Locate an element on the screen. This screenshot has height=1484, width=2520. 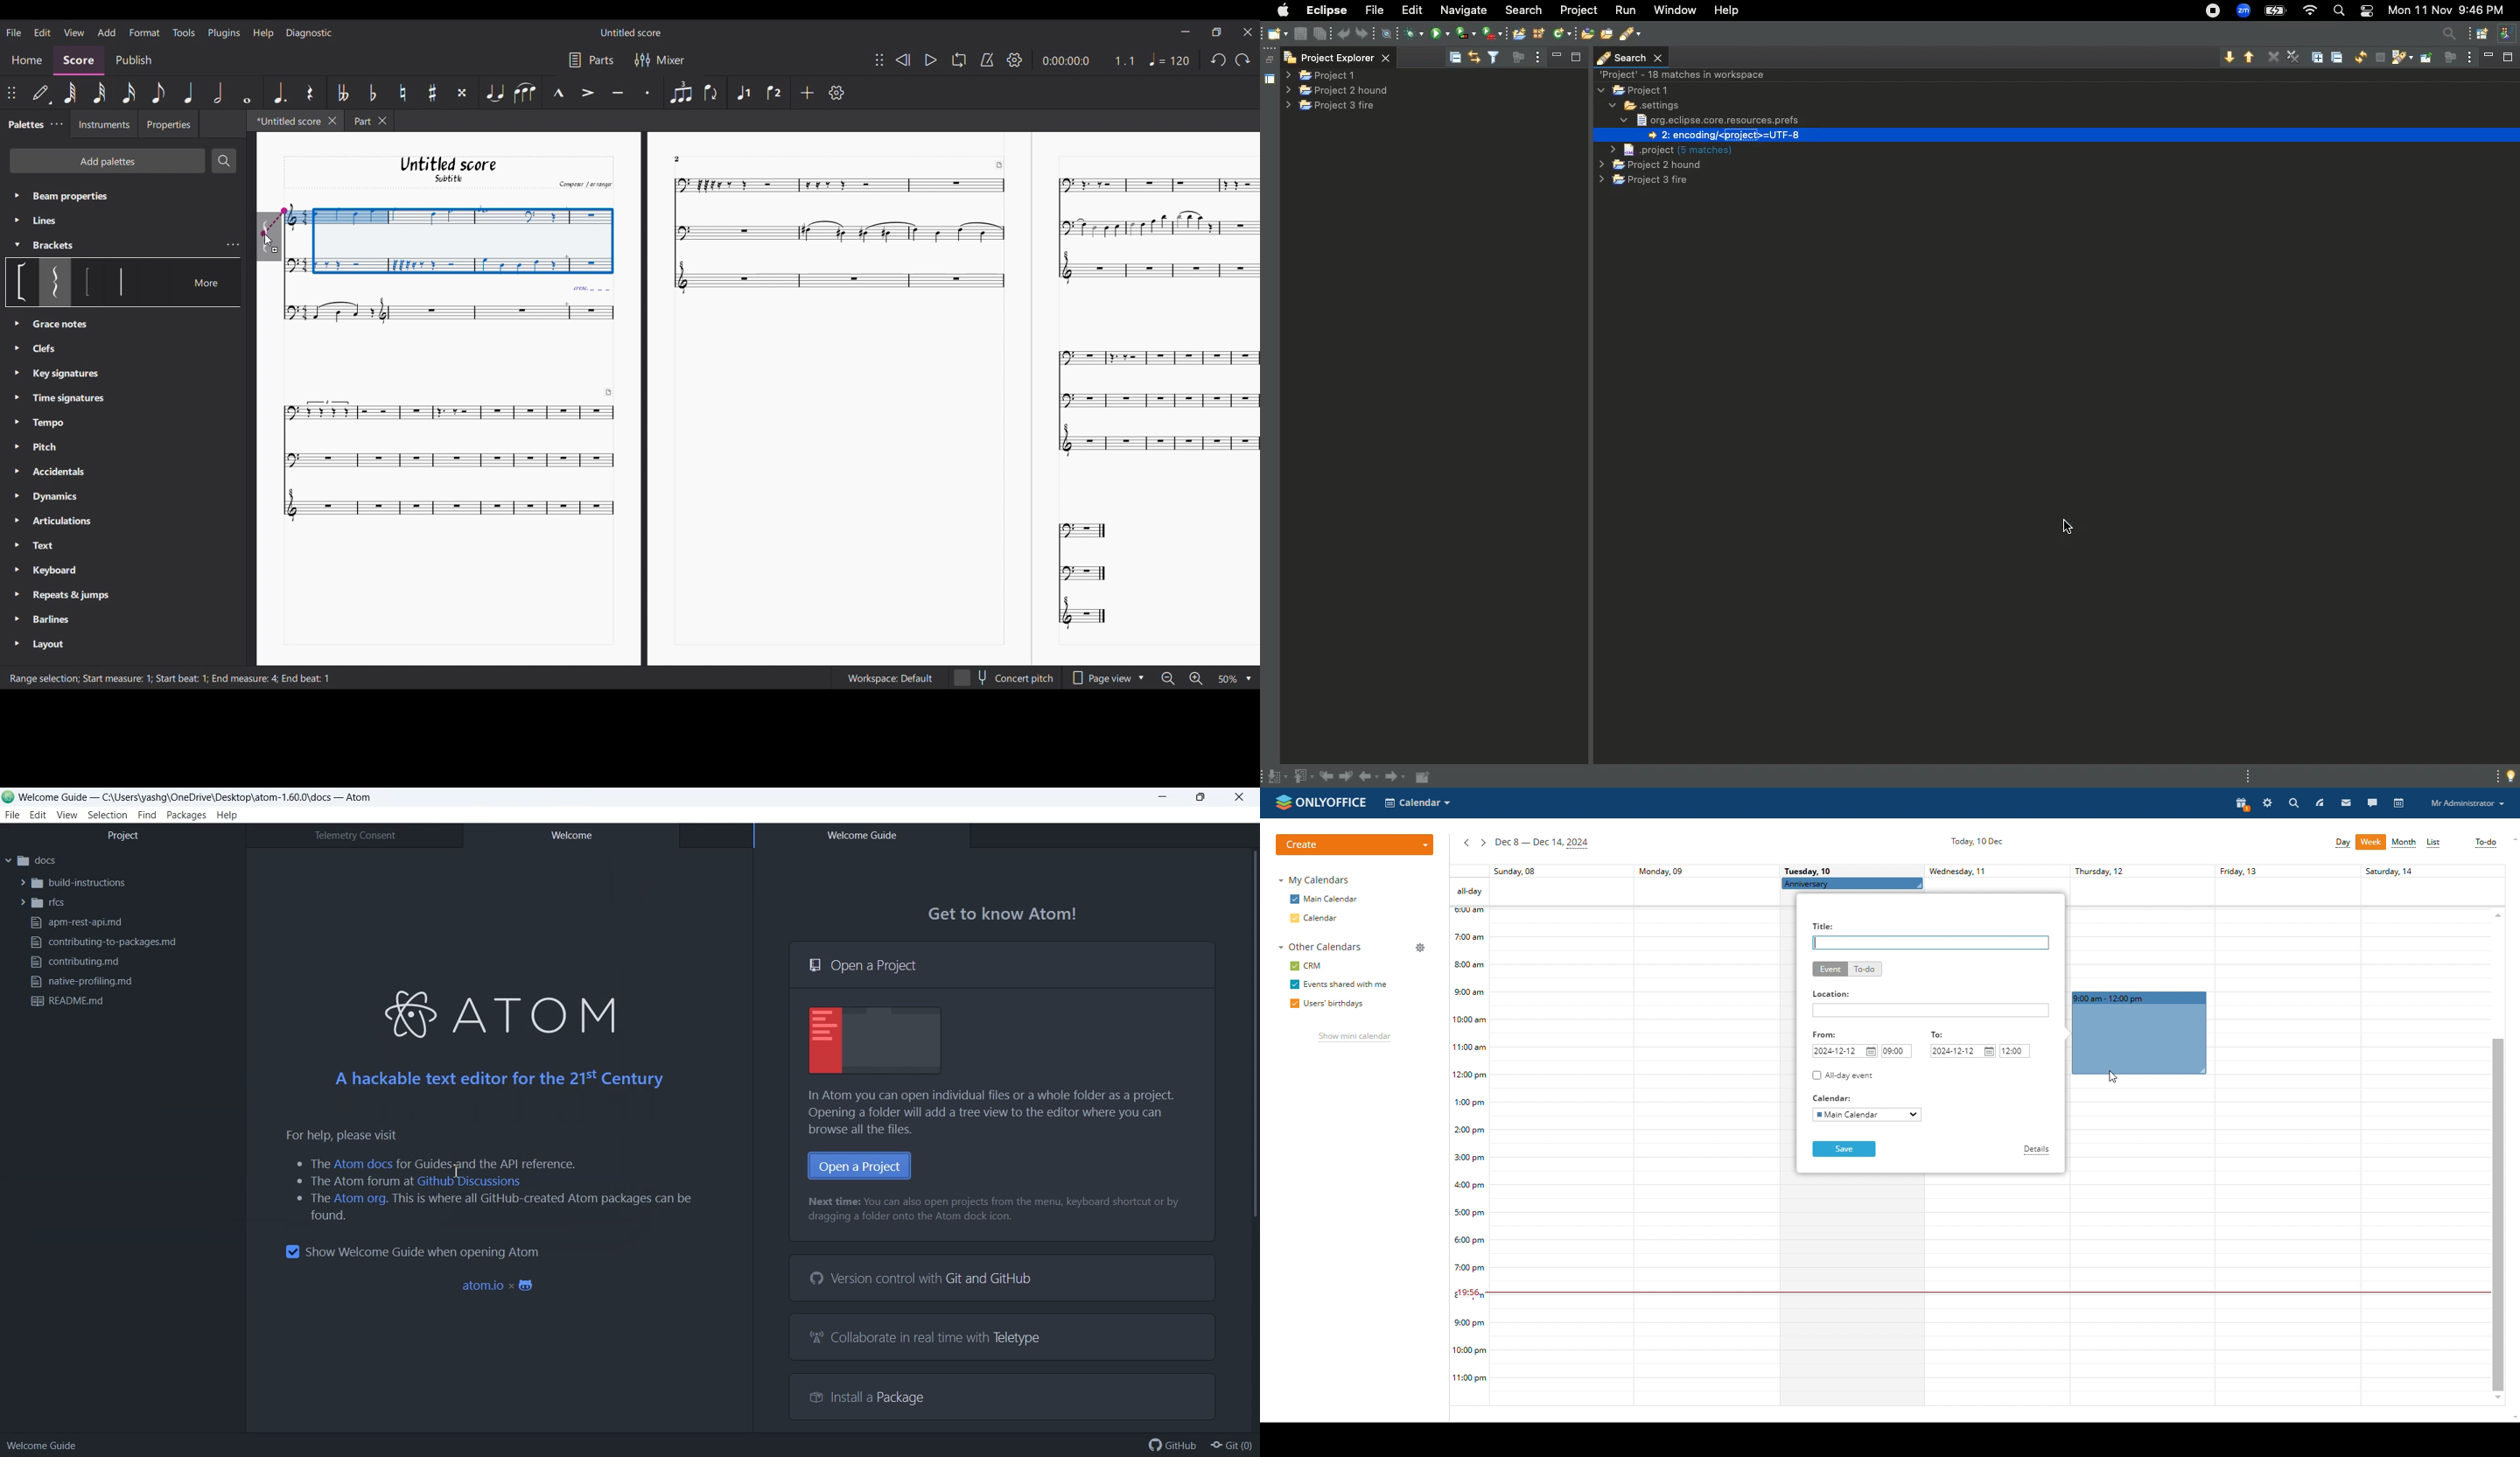
 is located at coordinates (453, 314).